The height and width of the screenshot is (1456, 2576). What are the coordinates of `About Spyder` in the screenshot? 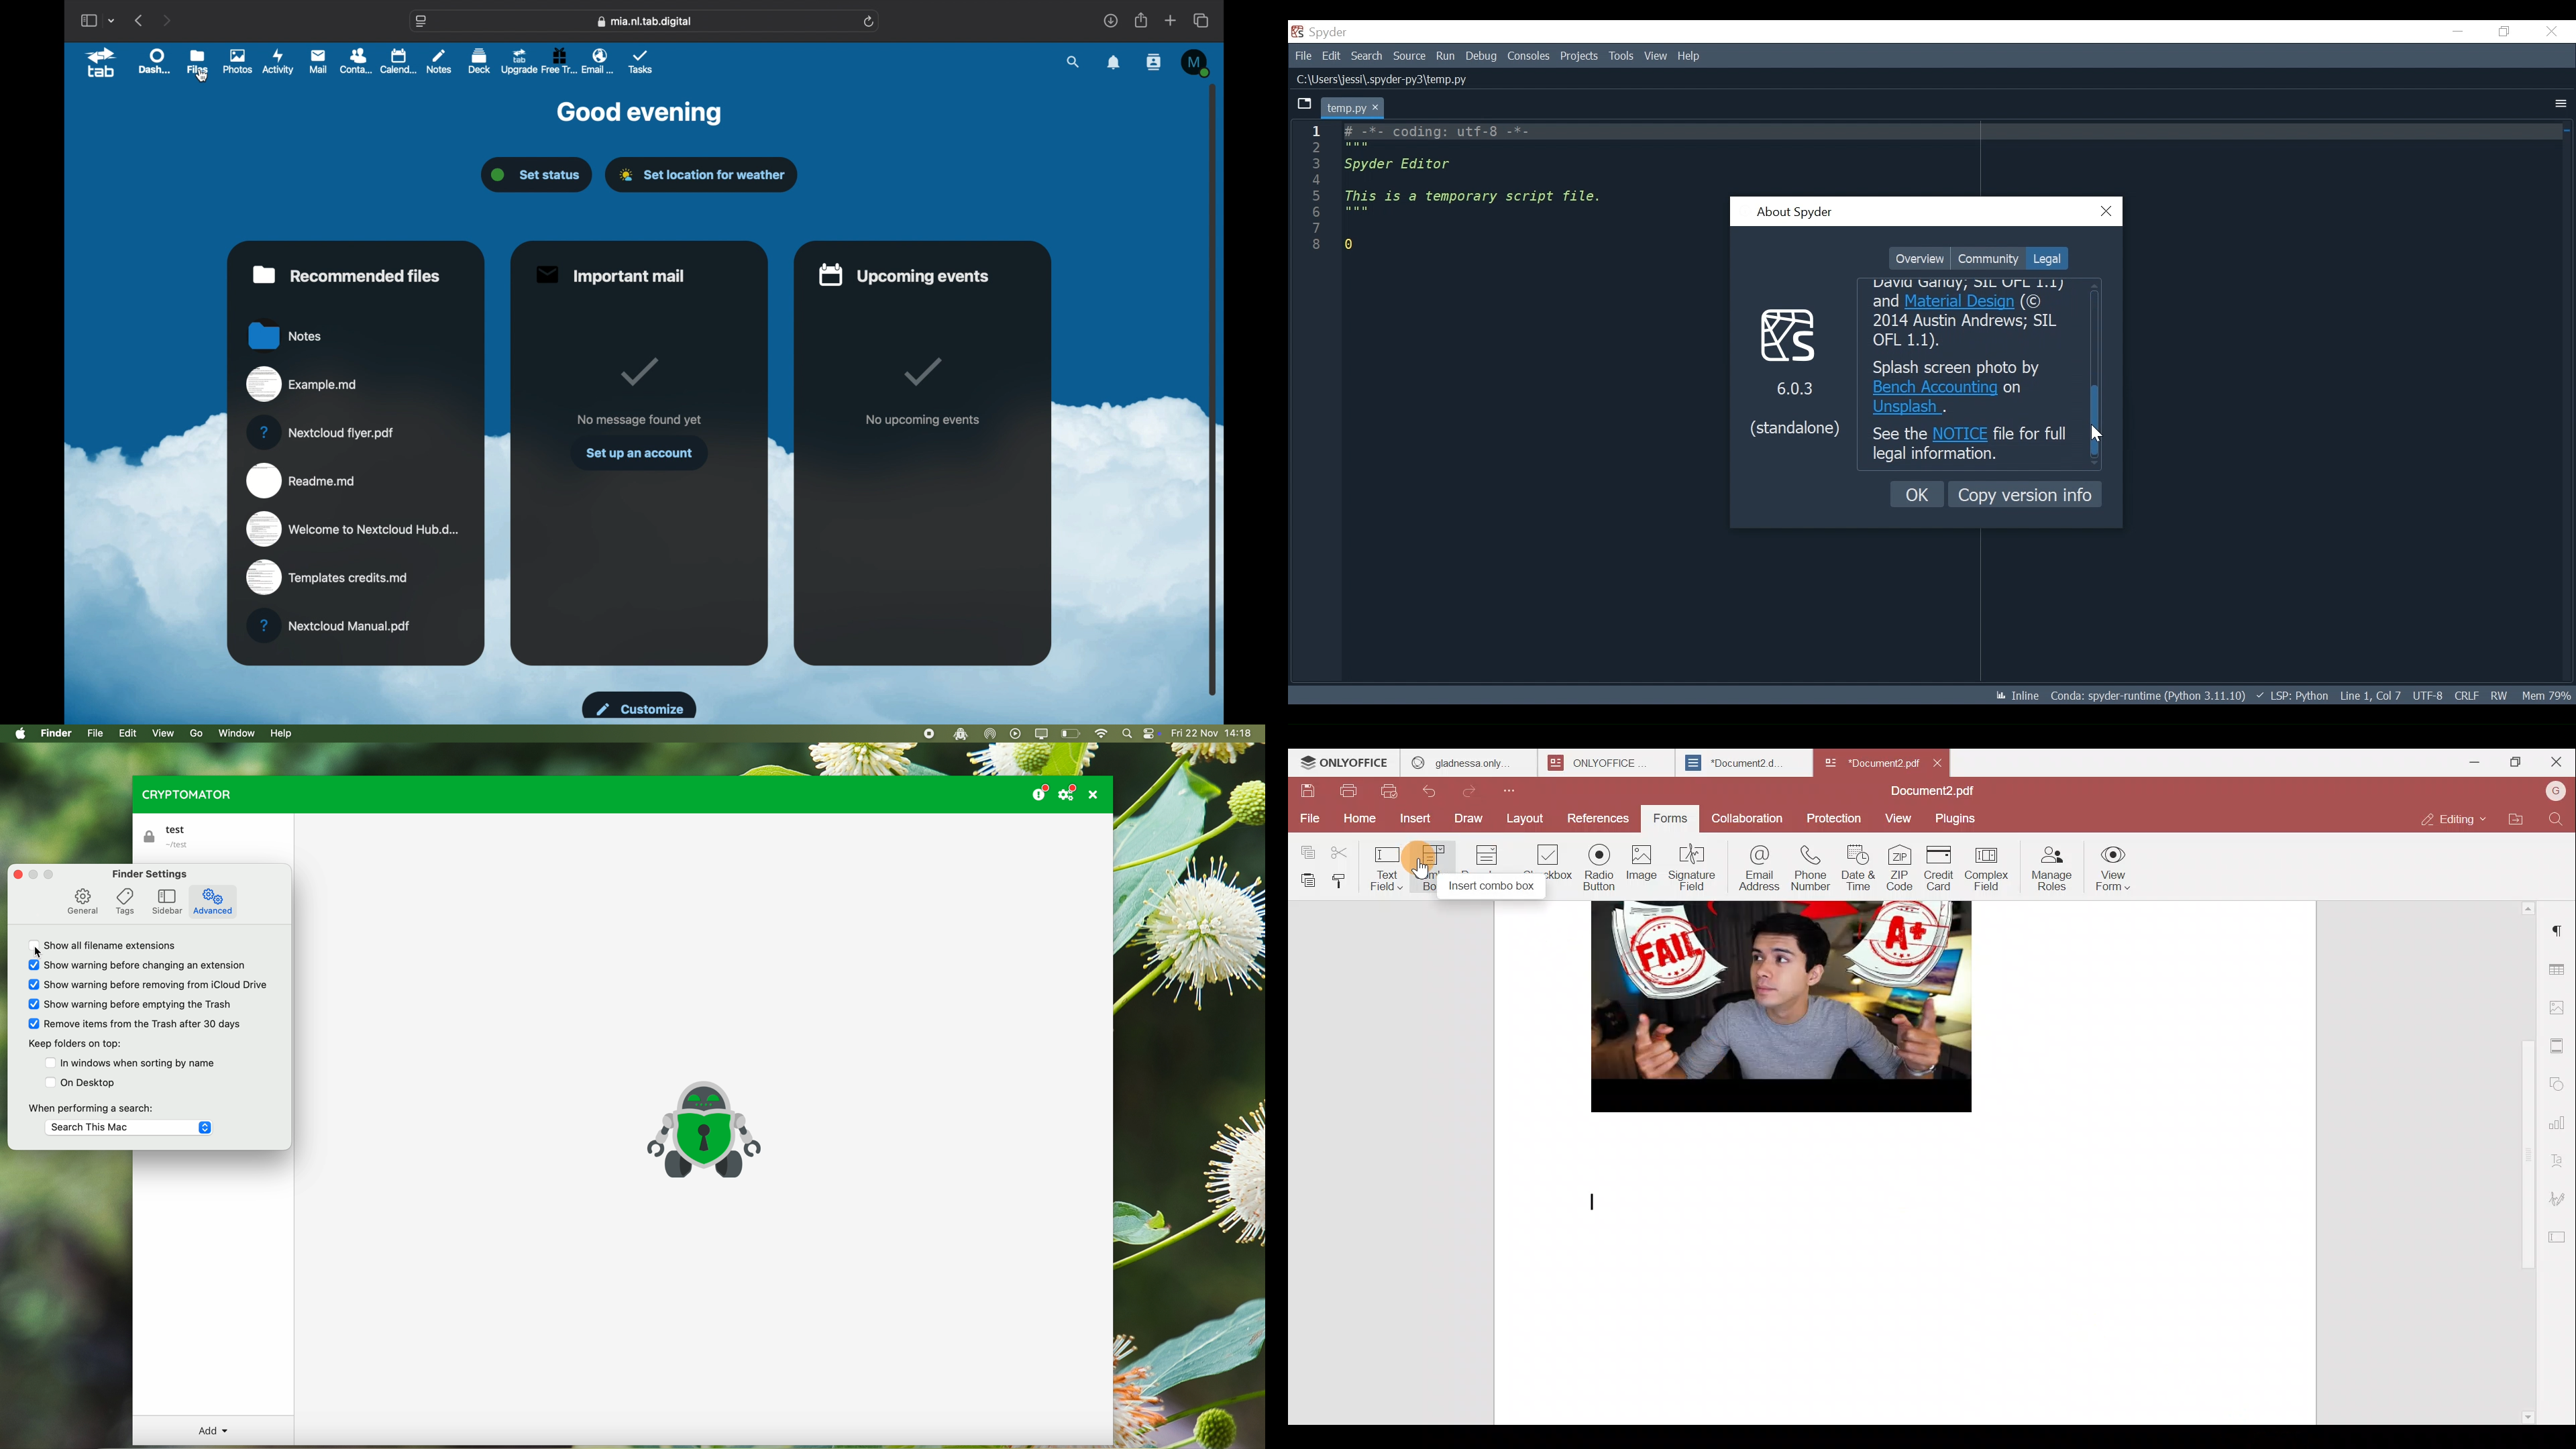 It's located at (1794, 213).